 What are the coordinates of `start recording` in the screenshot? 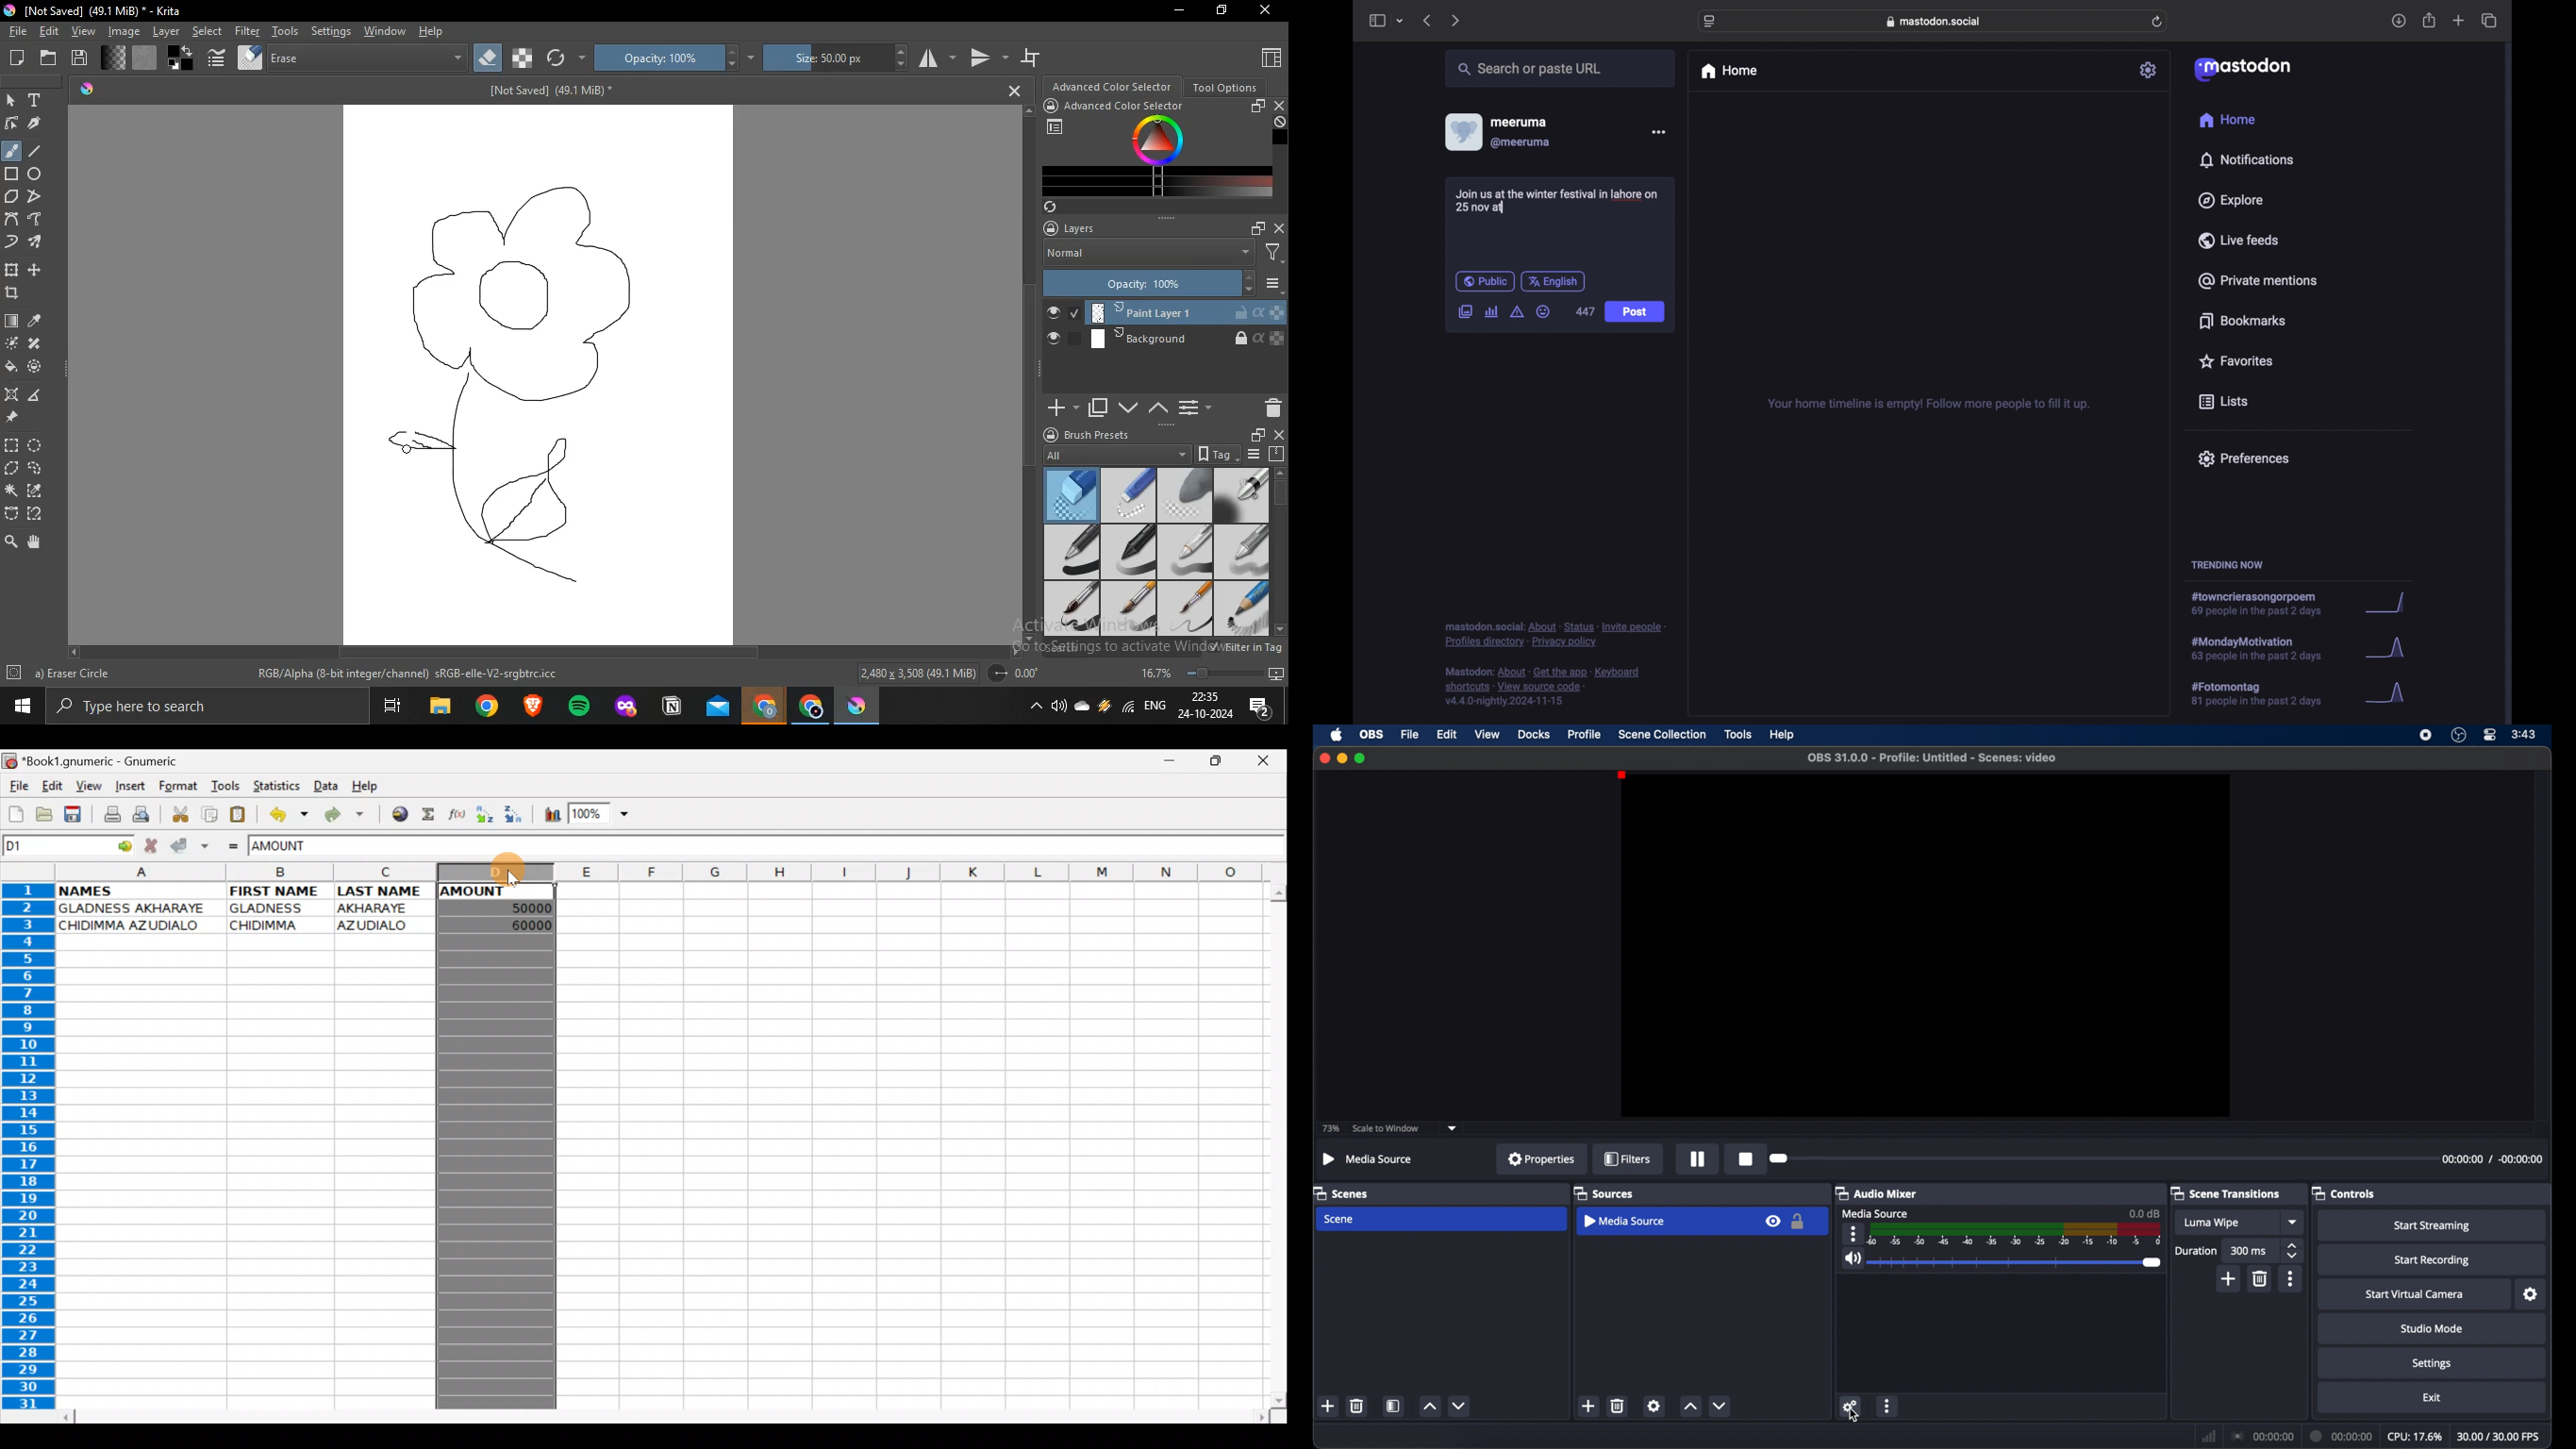 It's located at (2432, 1260).